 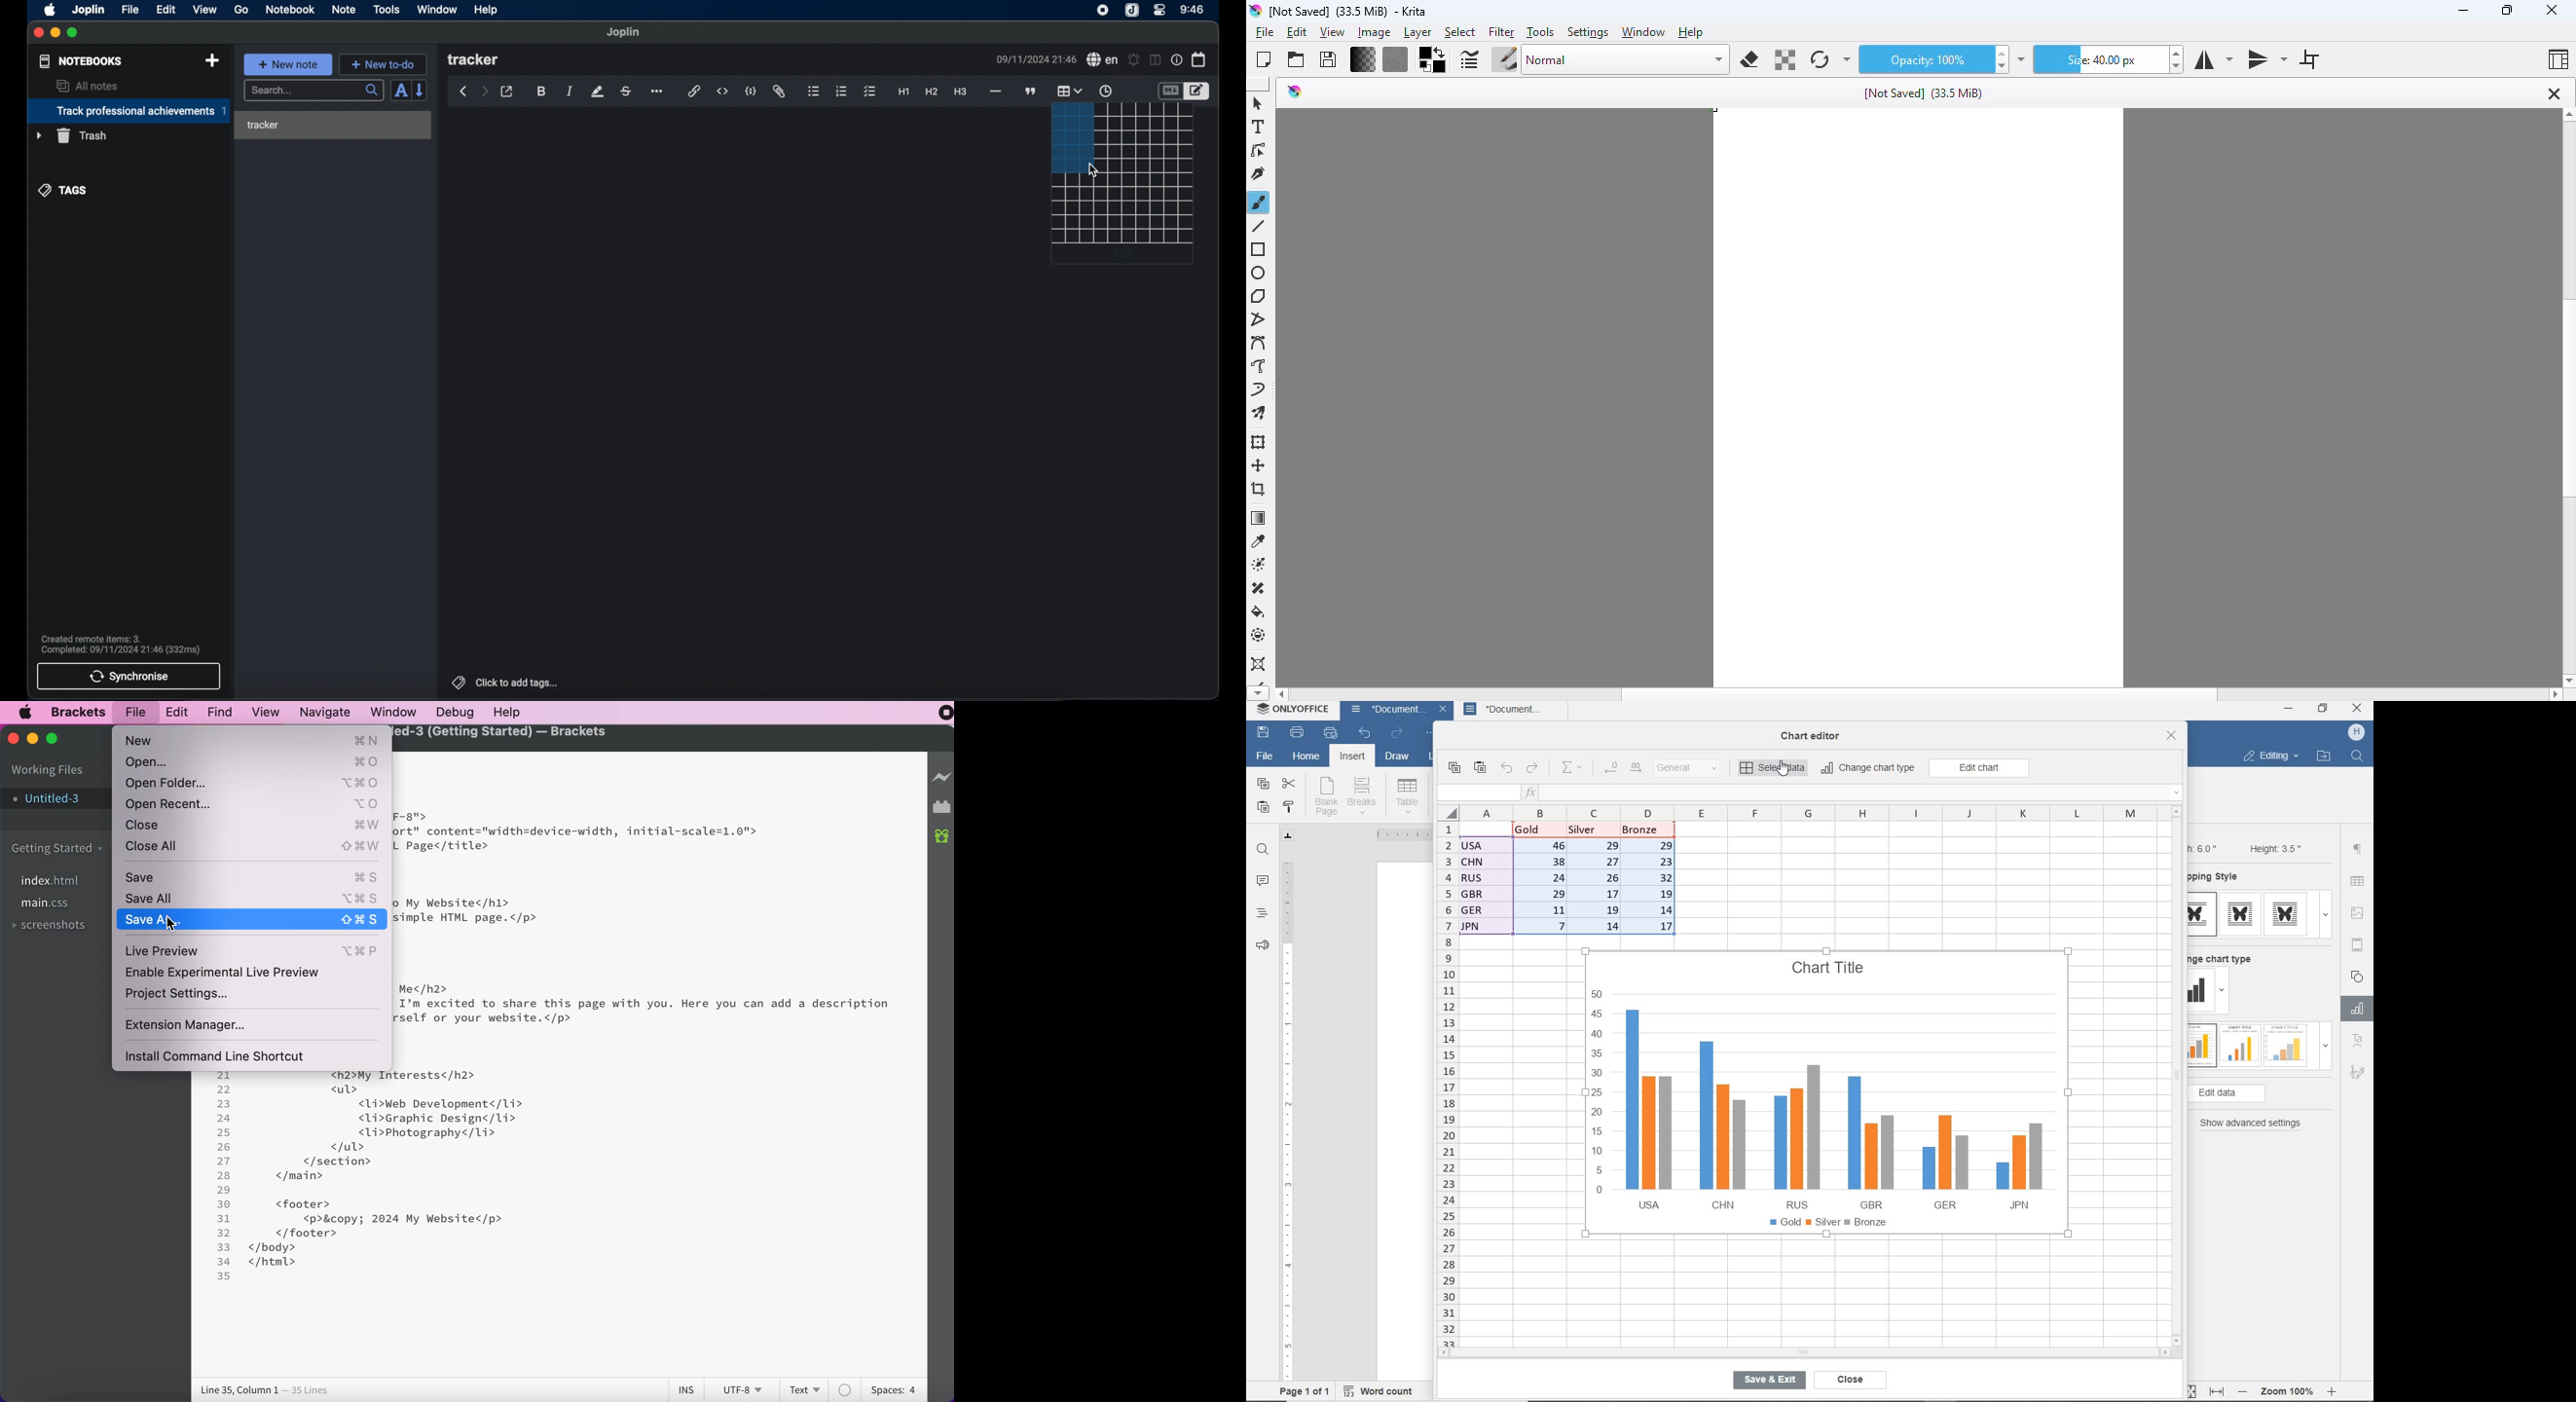 What do you see at coordinates (1306, 758) in the screenshot?
I see `home` at bounding box center [1306, 758].